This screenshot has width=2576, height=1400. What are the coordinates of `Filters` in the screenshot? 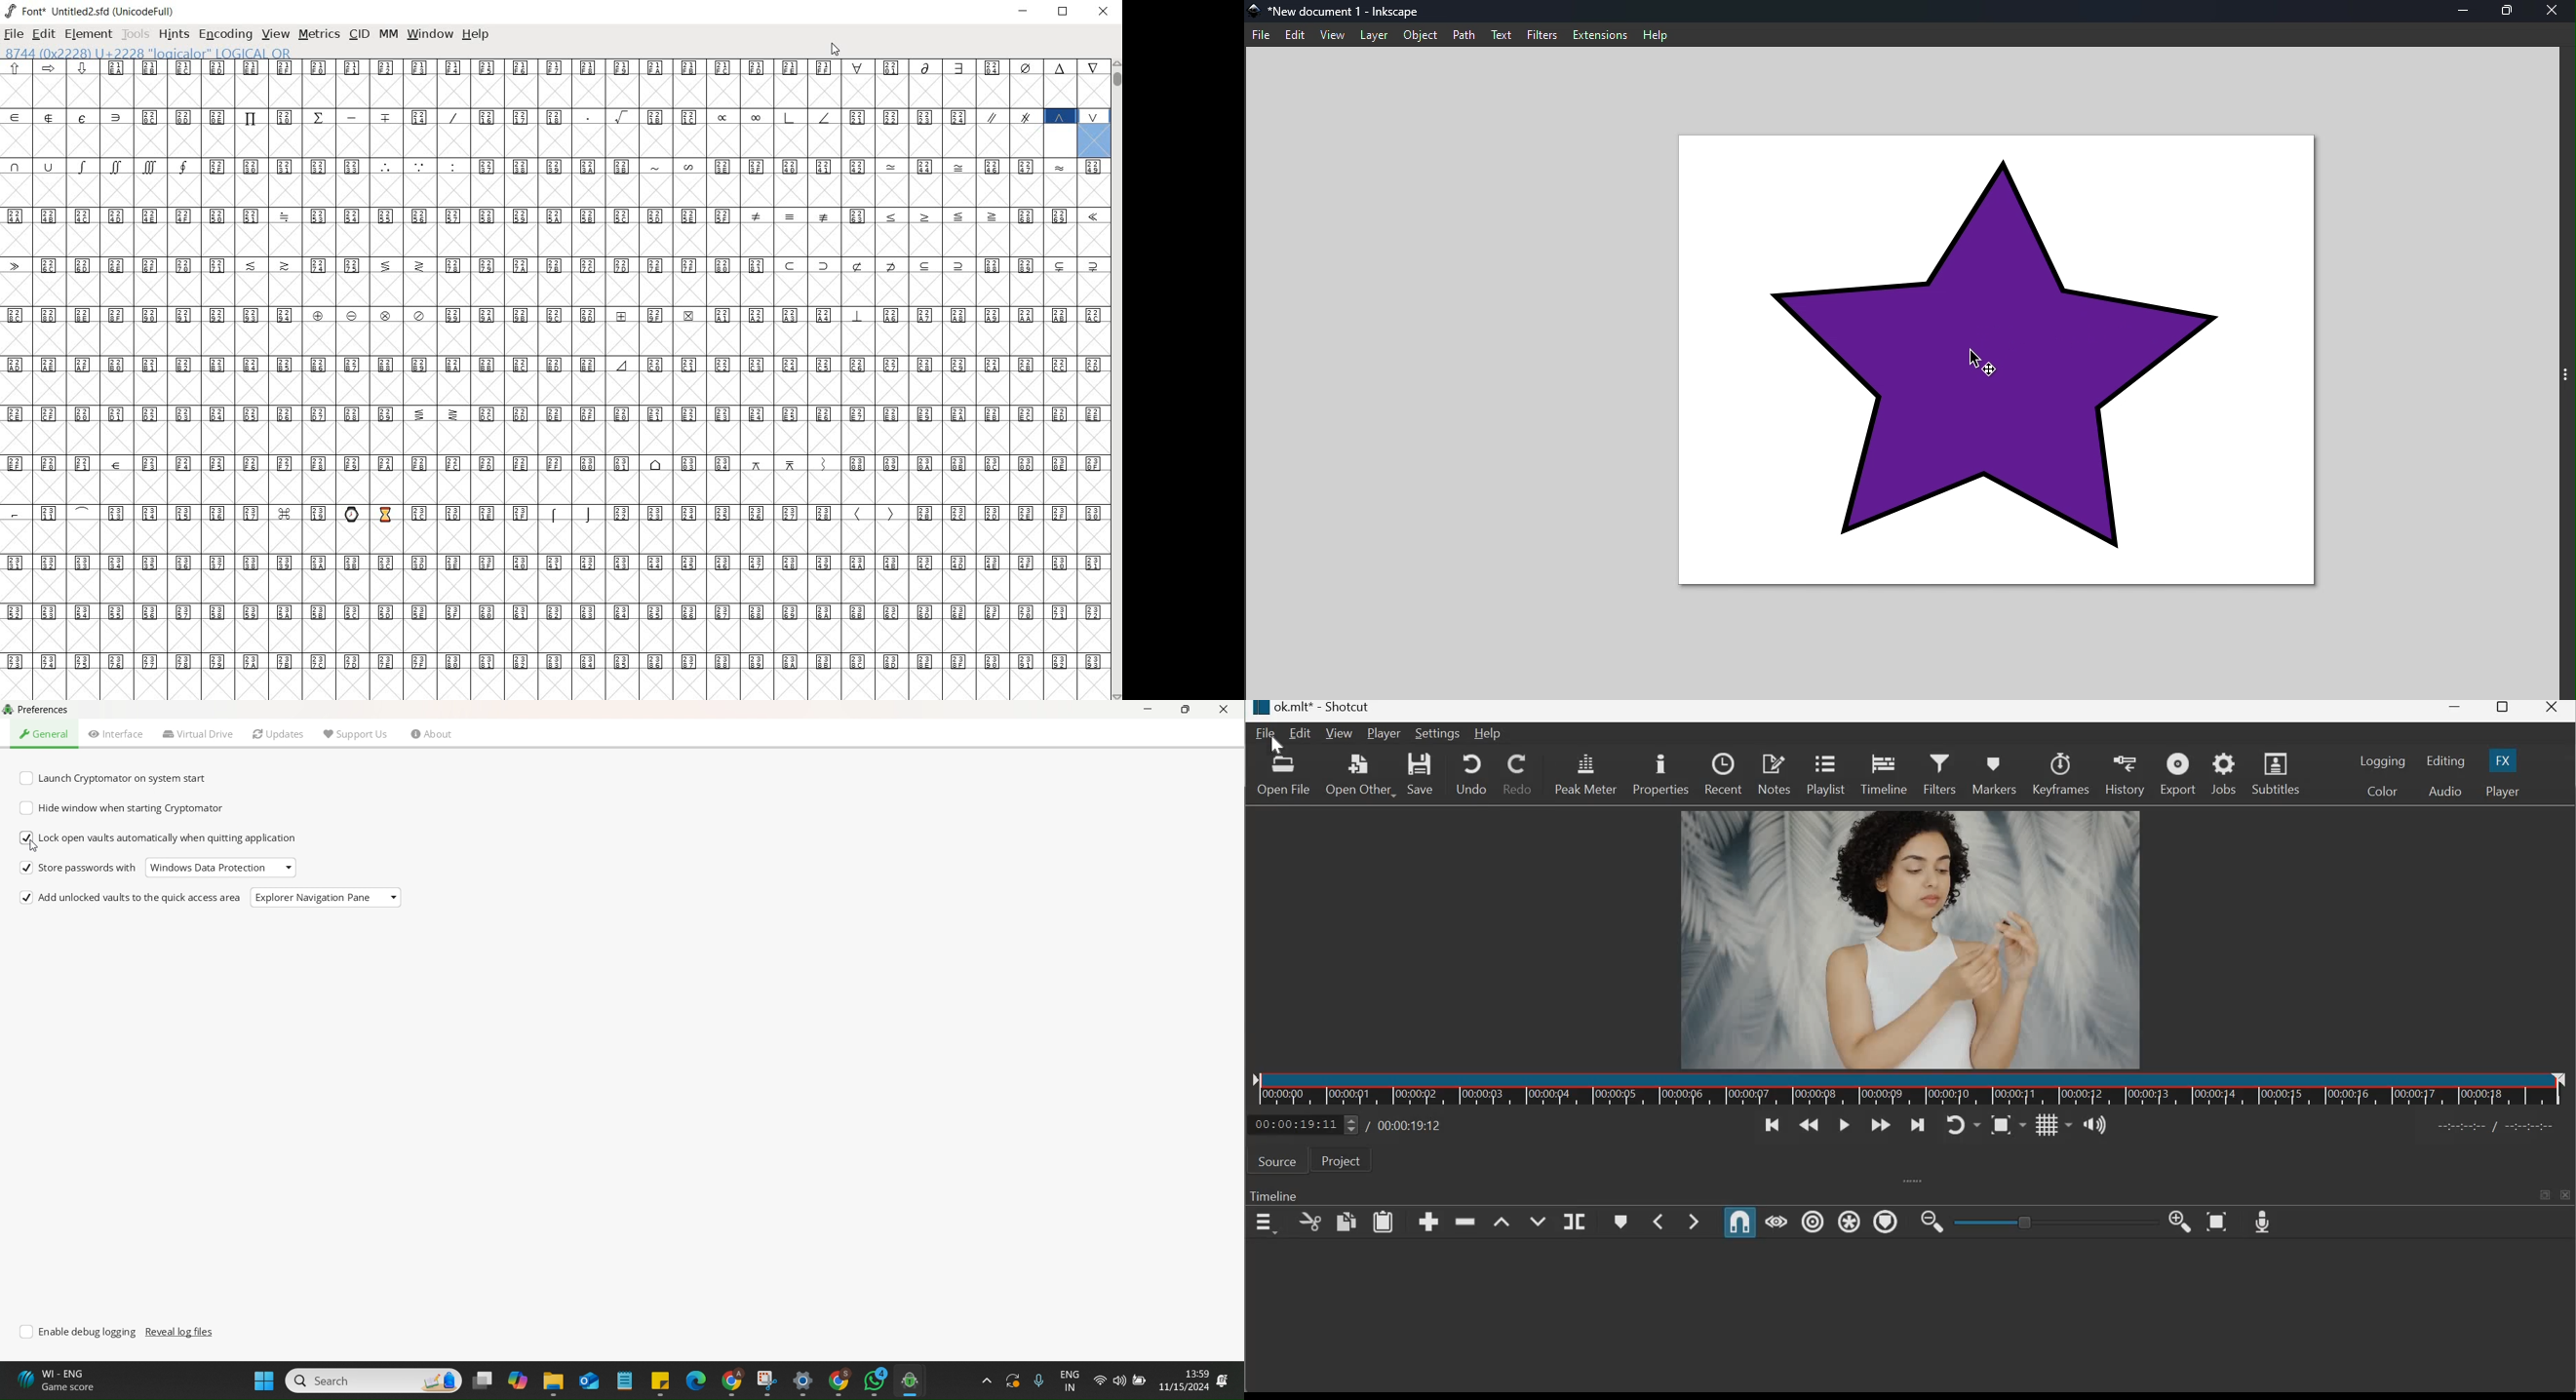 It's located at (1940, 772).